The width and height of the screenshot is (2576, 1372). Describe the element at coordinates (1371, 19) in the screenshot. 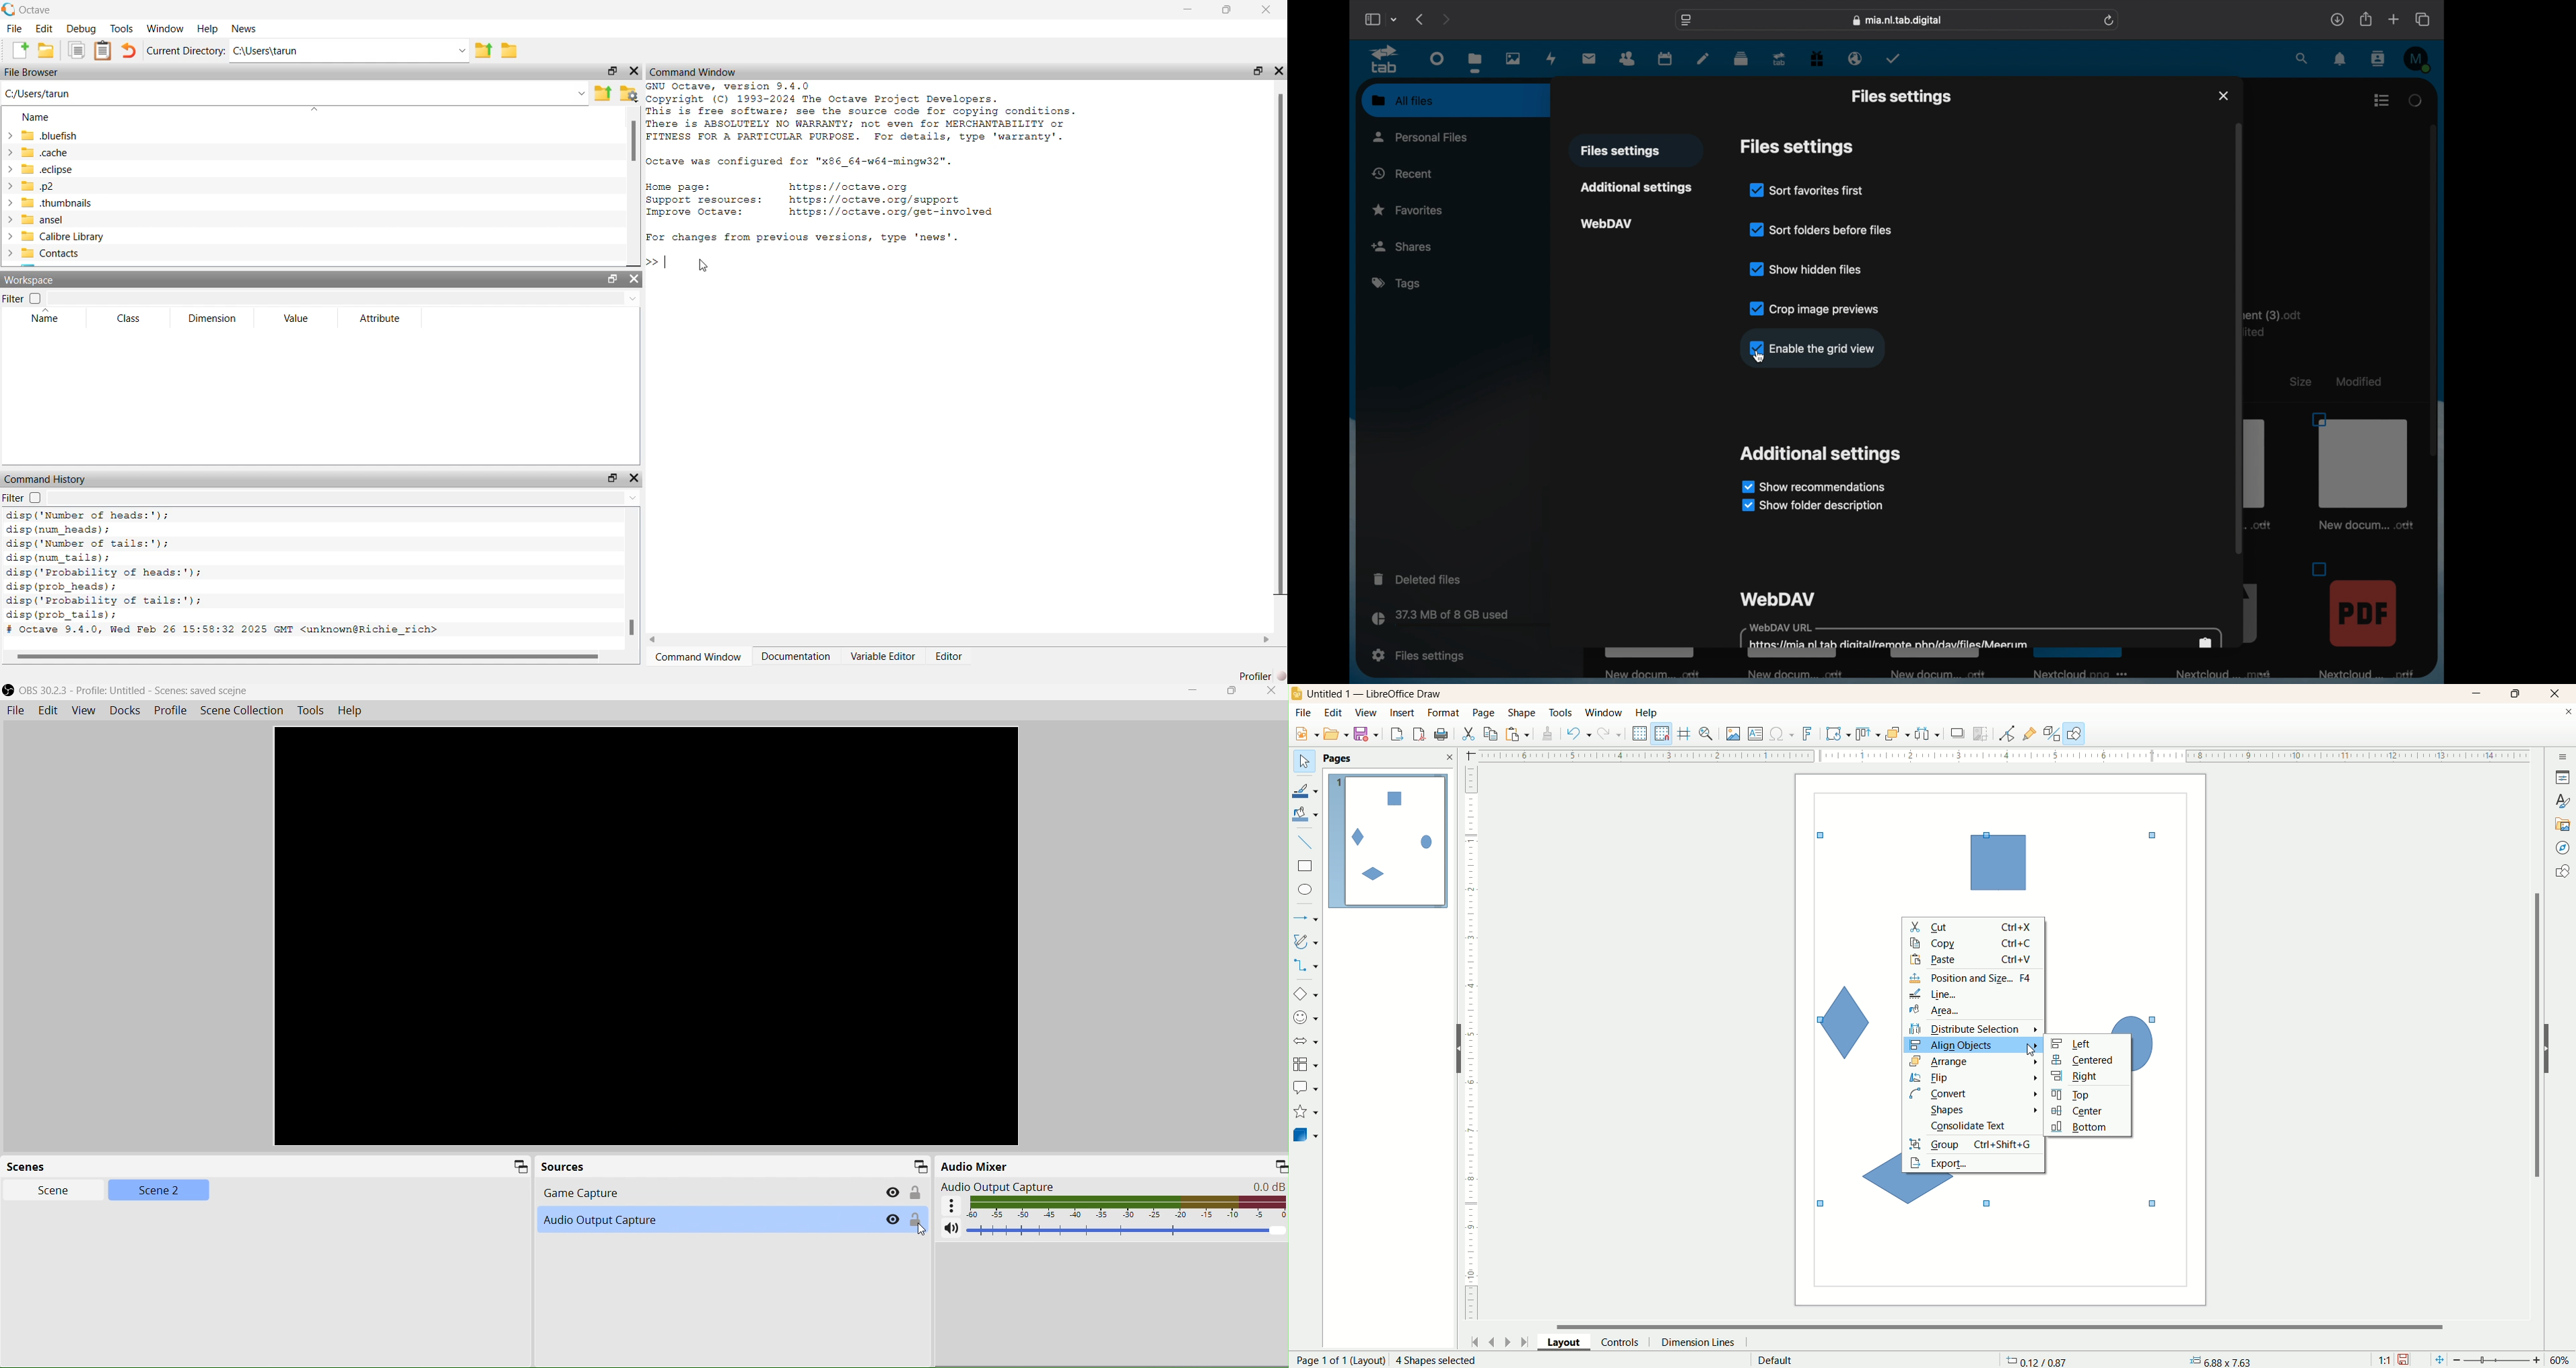

I see `show sidebar` at that location.